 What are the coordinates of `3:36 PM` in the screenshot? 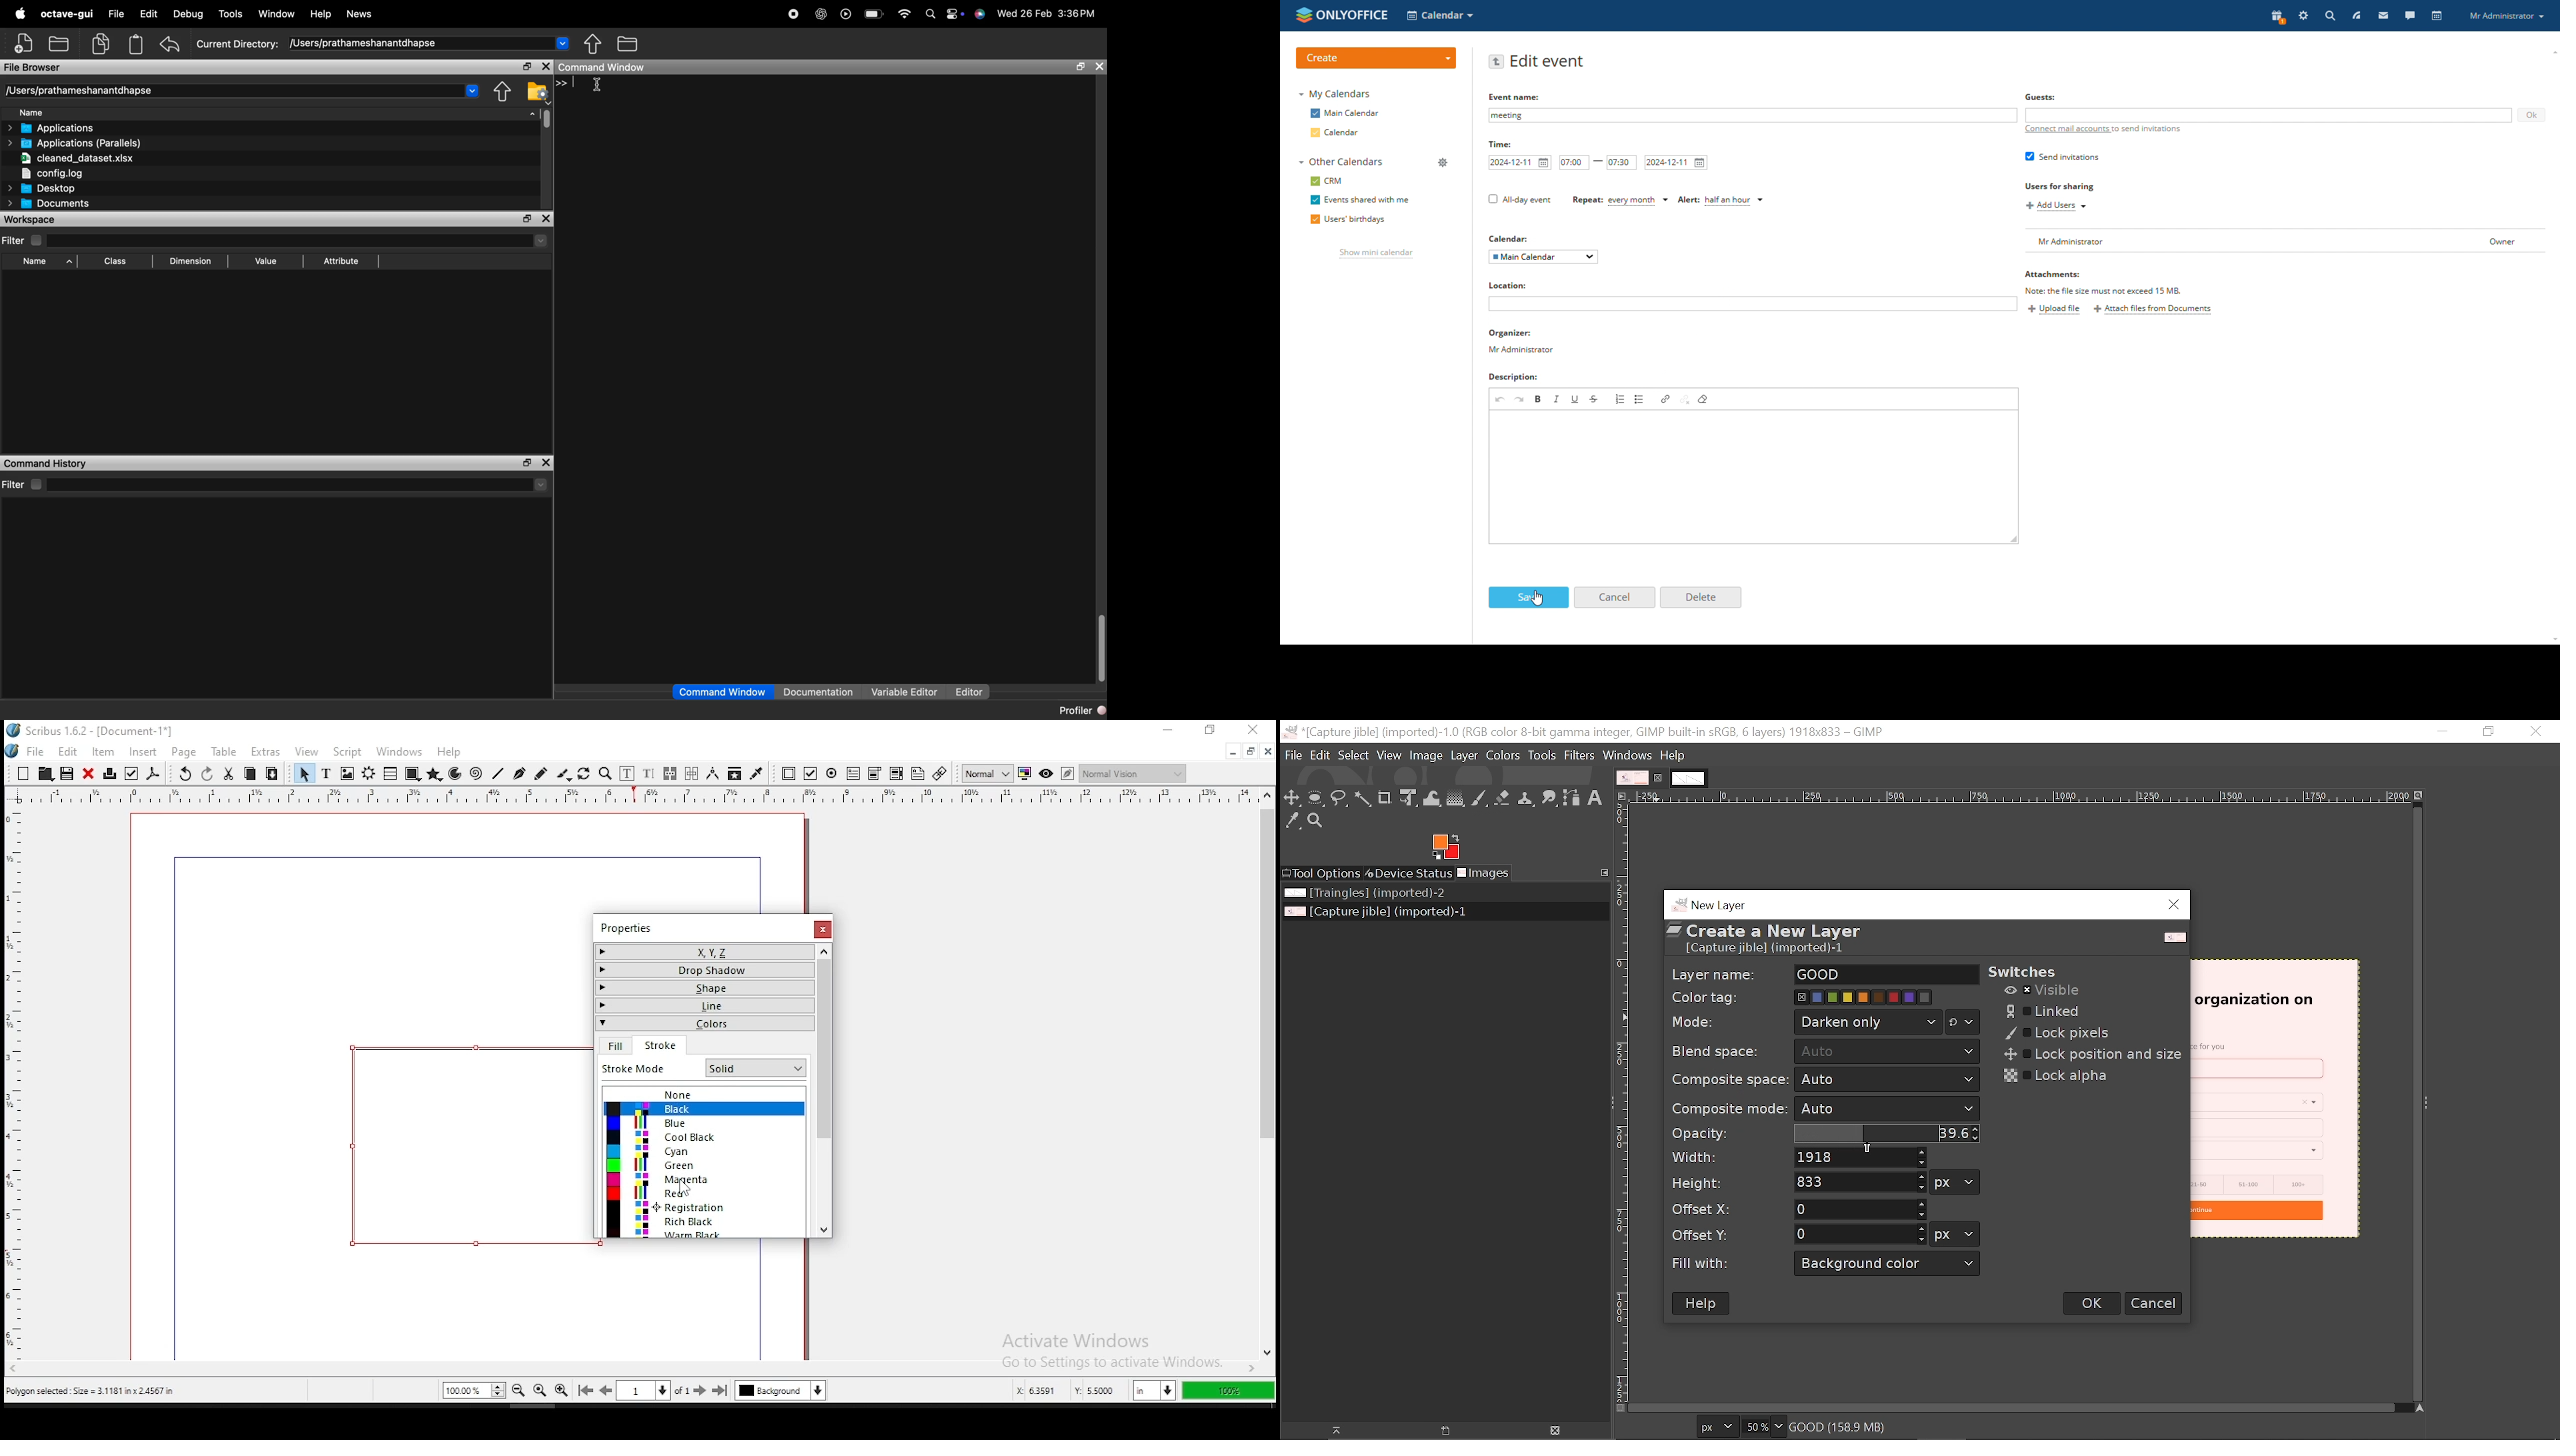 It's located at (1078, 14).